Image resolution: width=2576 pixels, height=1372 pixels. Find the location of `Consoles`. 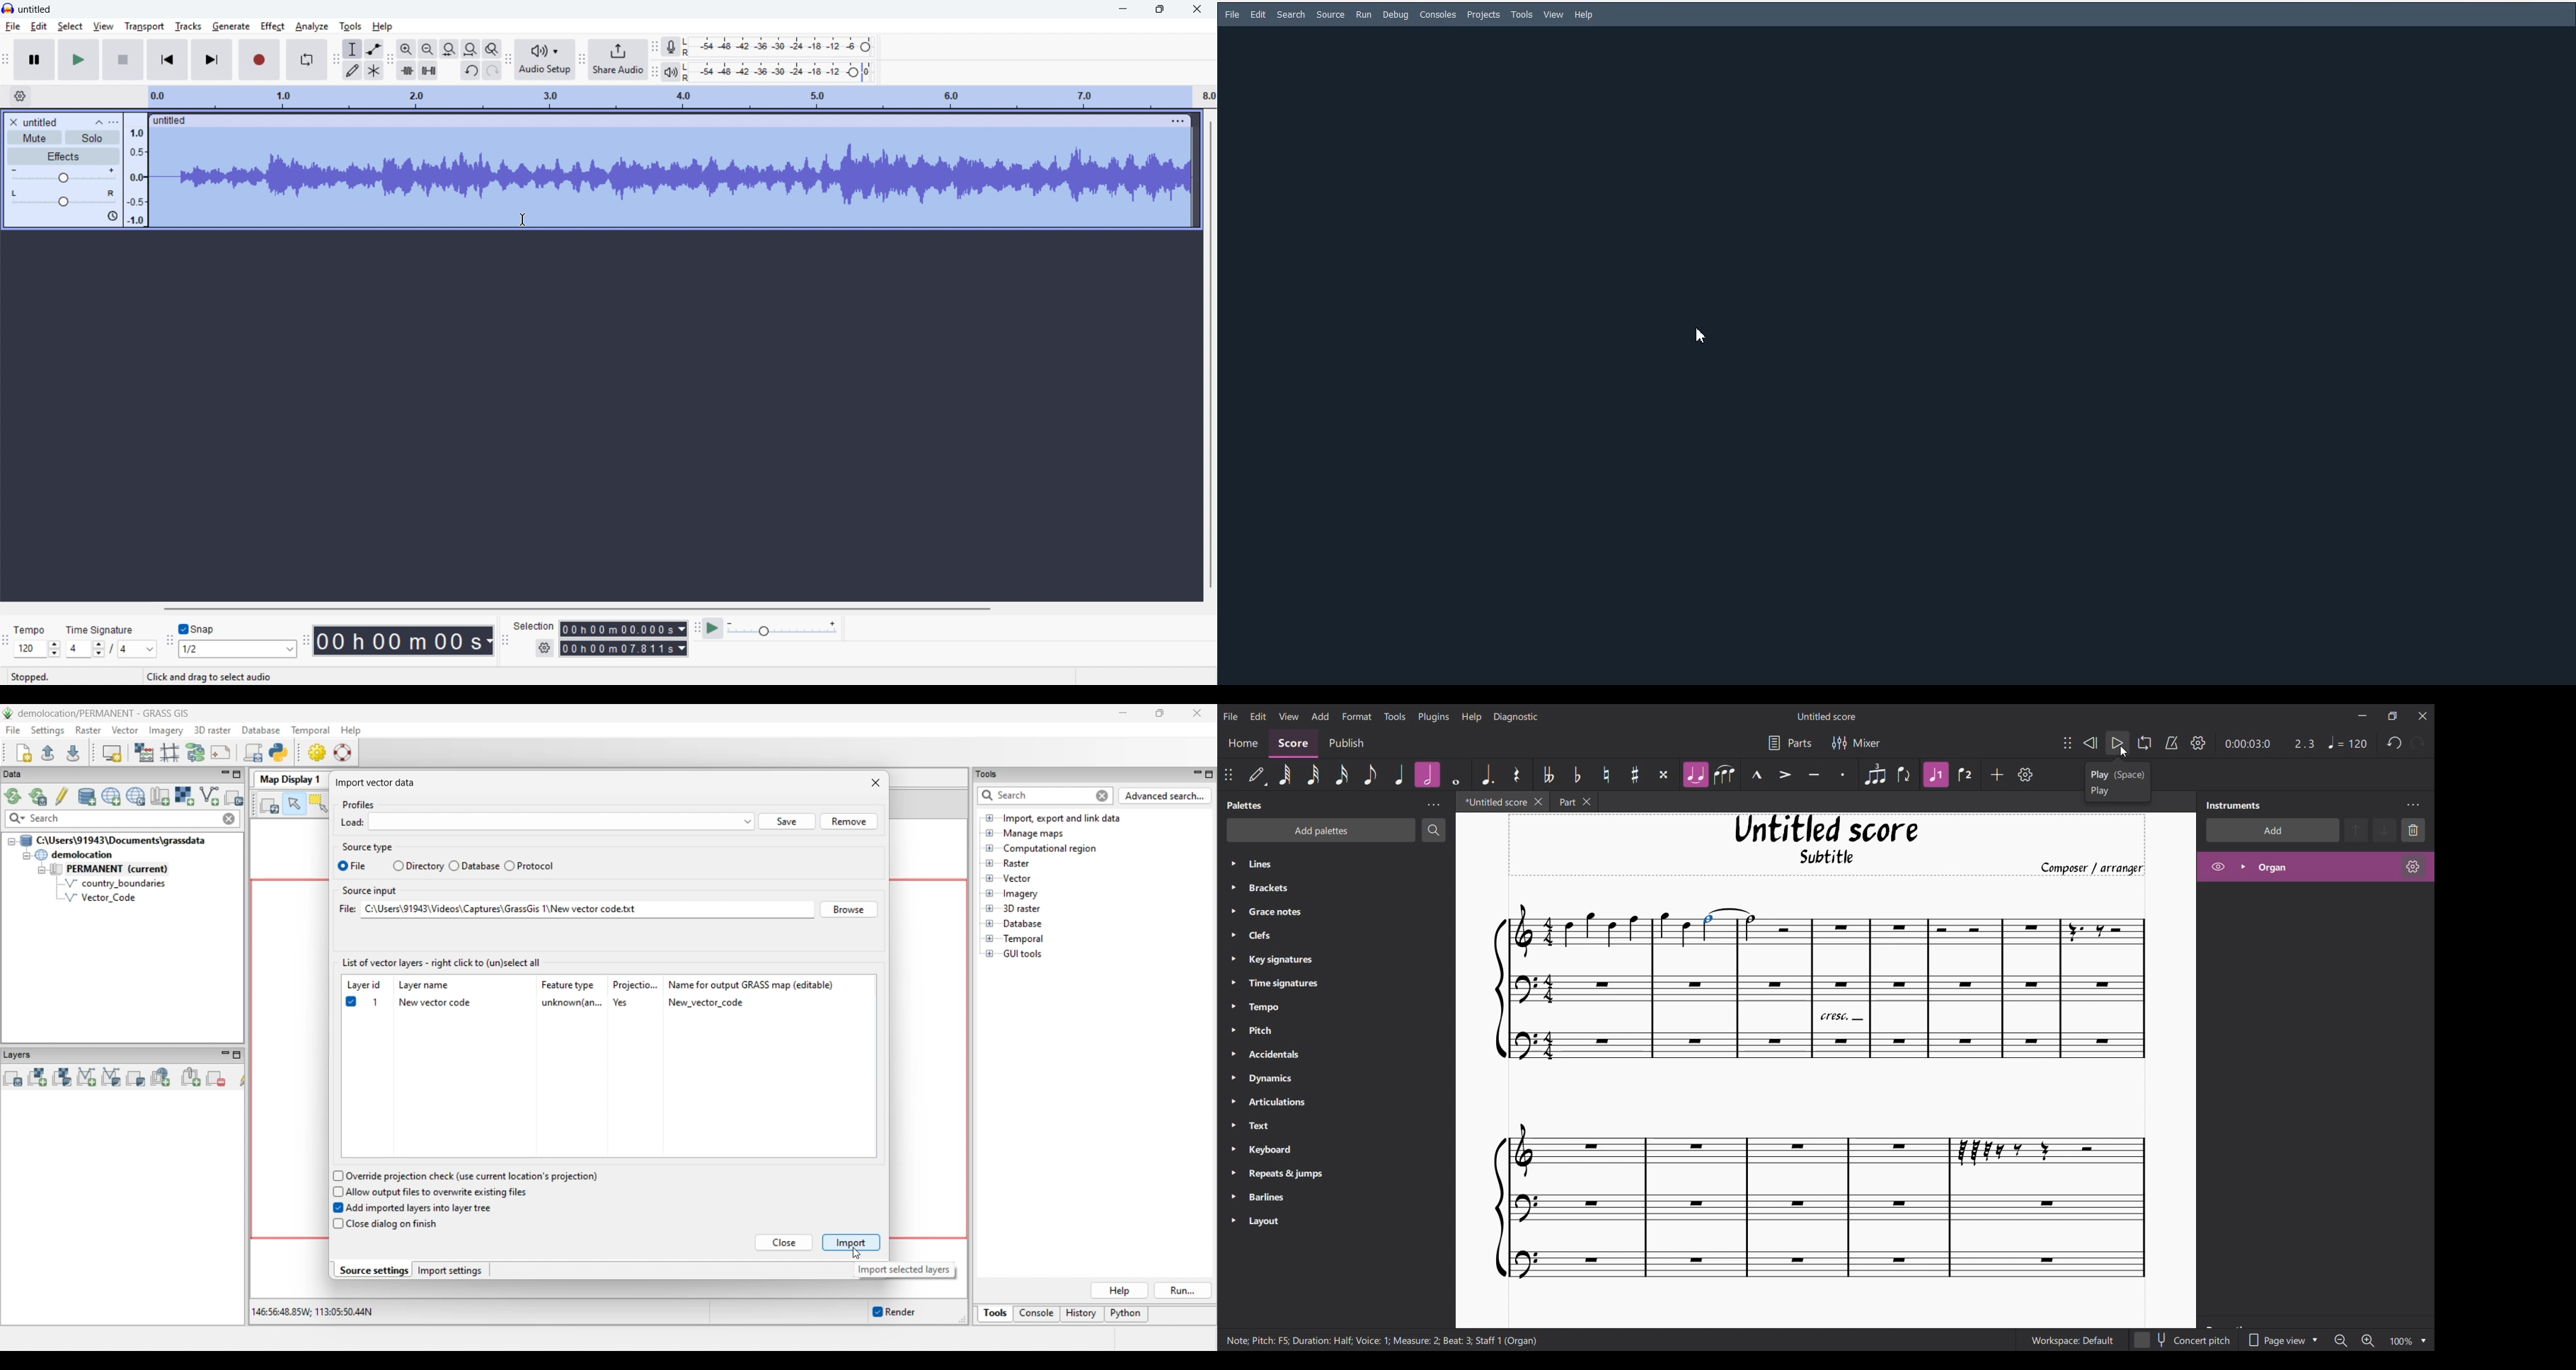

Consoles is located at coordinates (1438, 14).